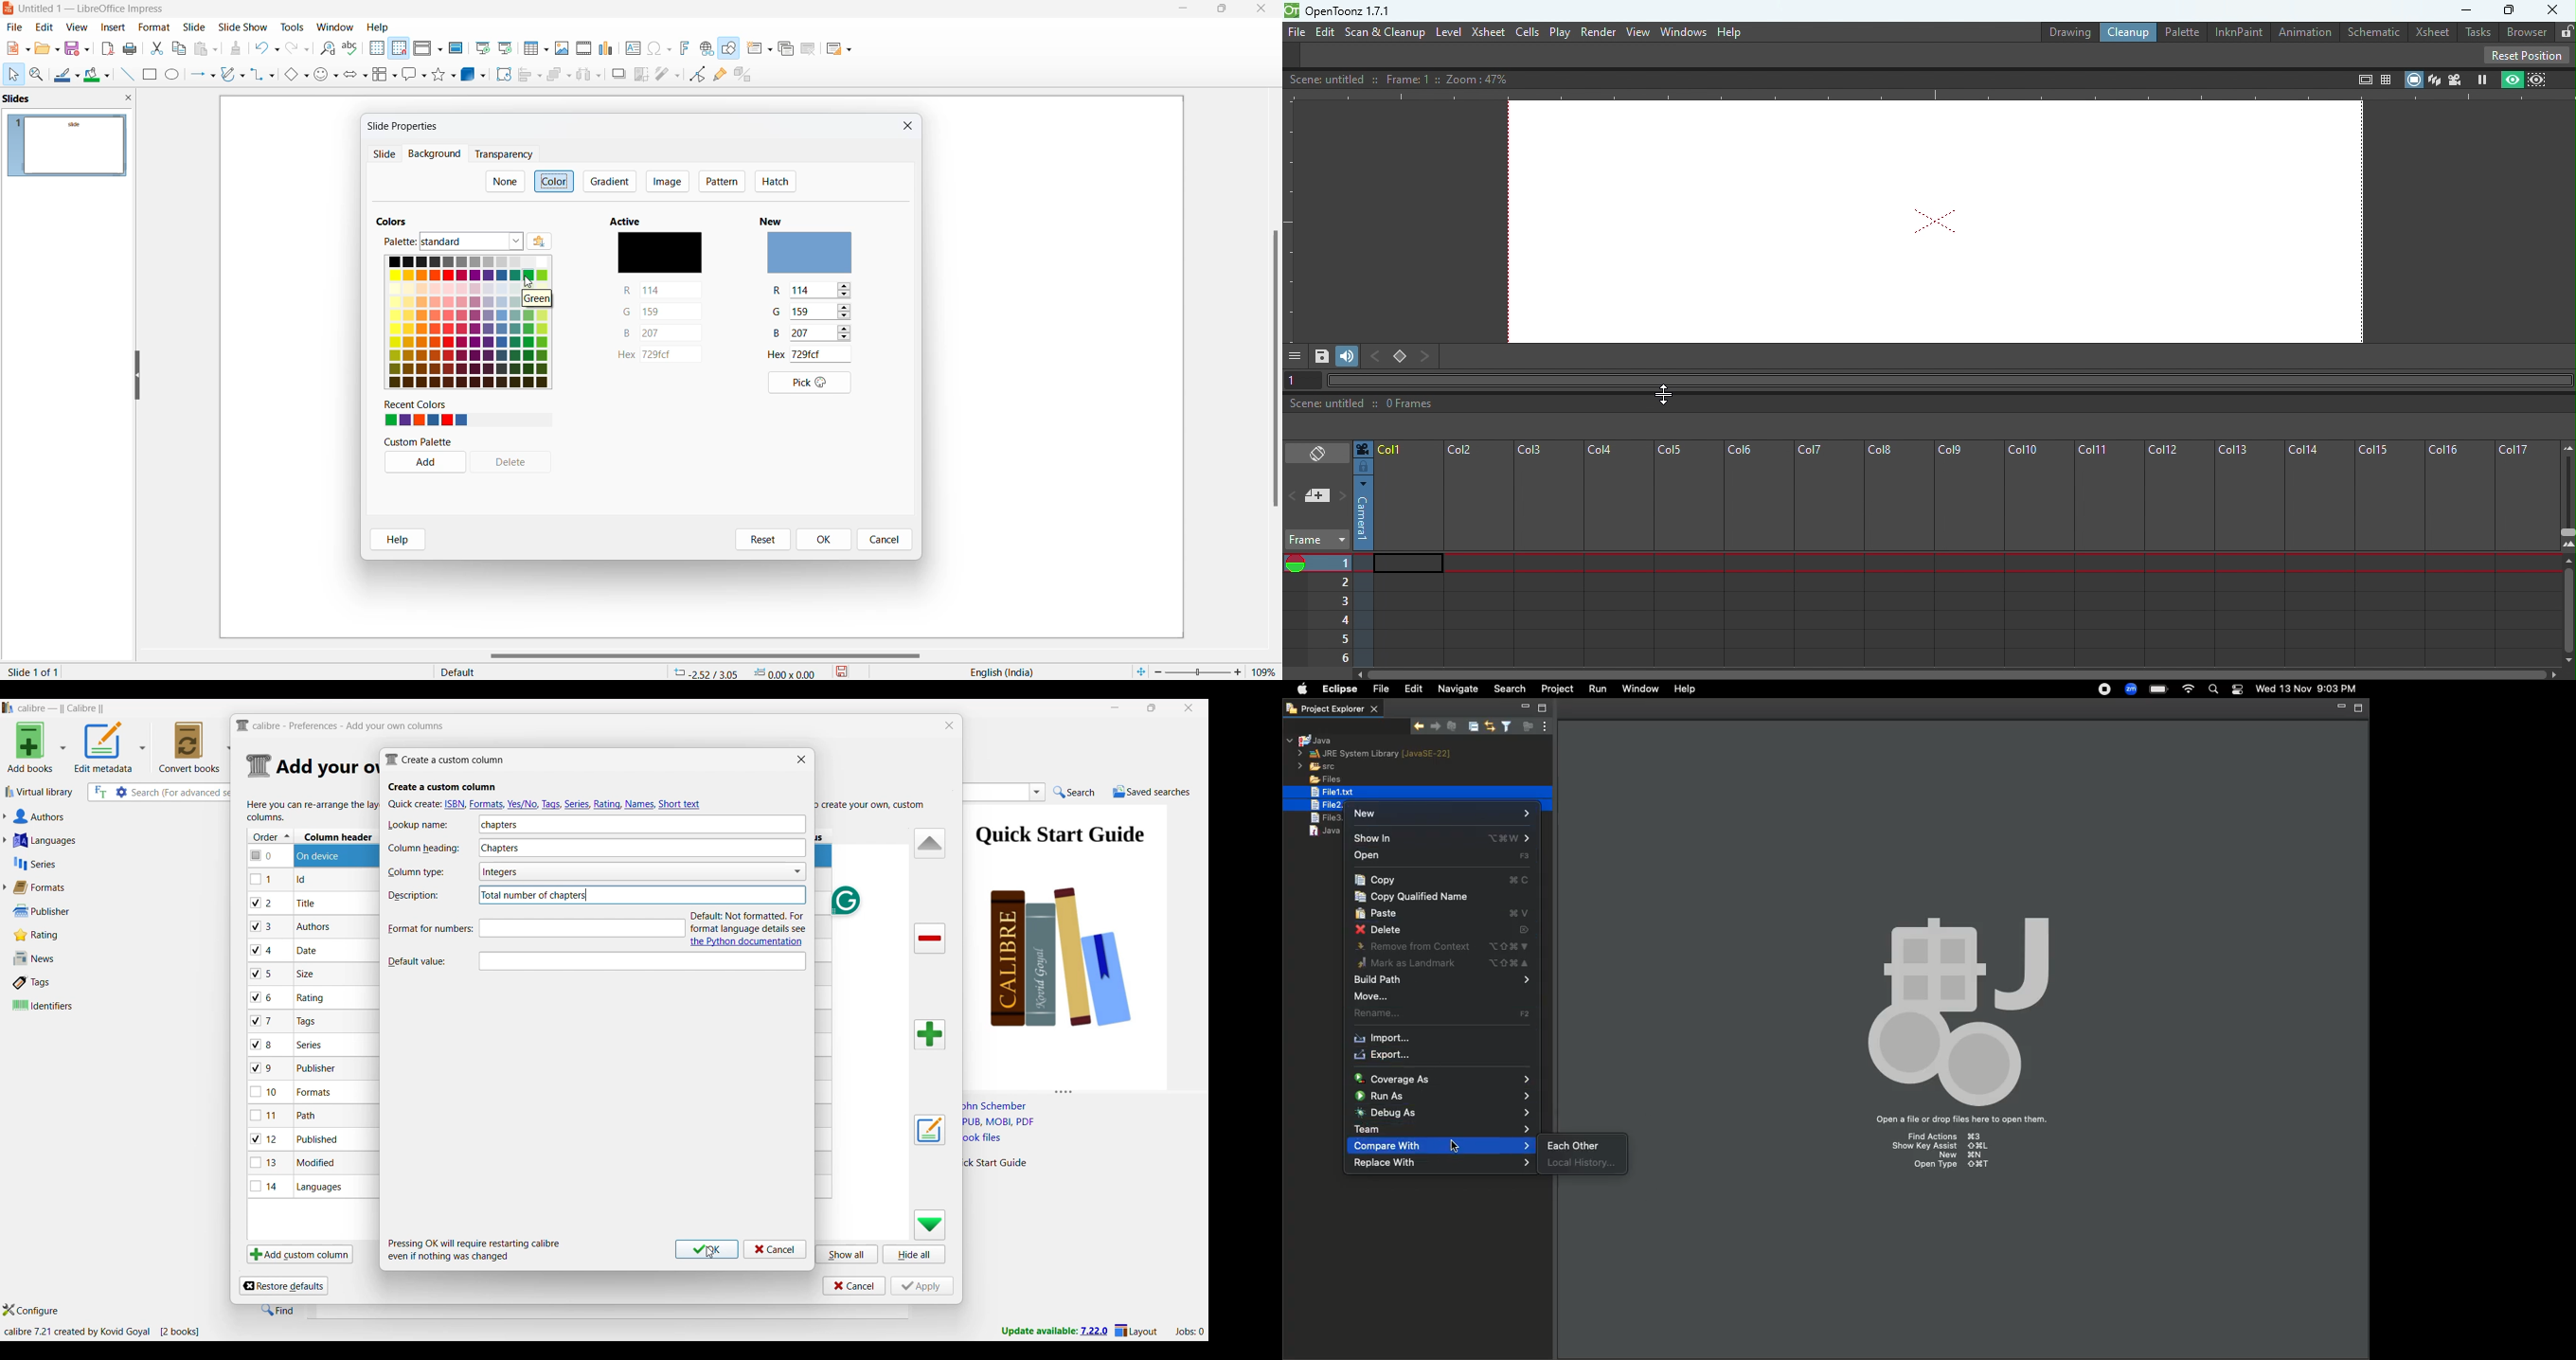 Image resolution: width=2576 pixels, height=1372 pixels. Describe the element at coordinates (667, 181) in the screenshot. I see `navigation` at that location.